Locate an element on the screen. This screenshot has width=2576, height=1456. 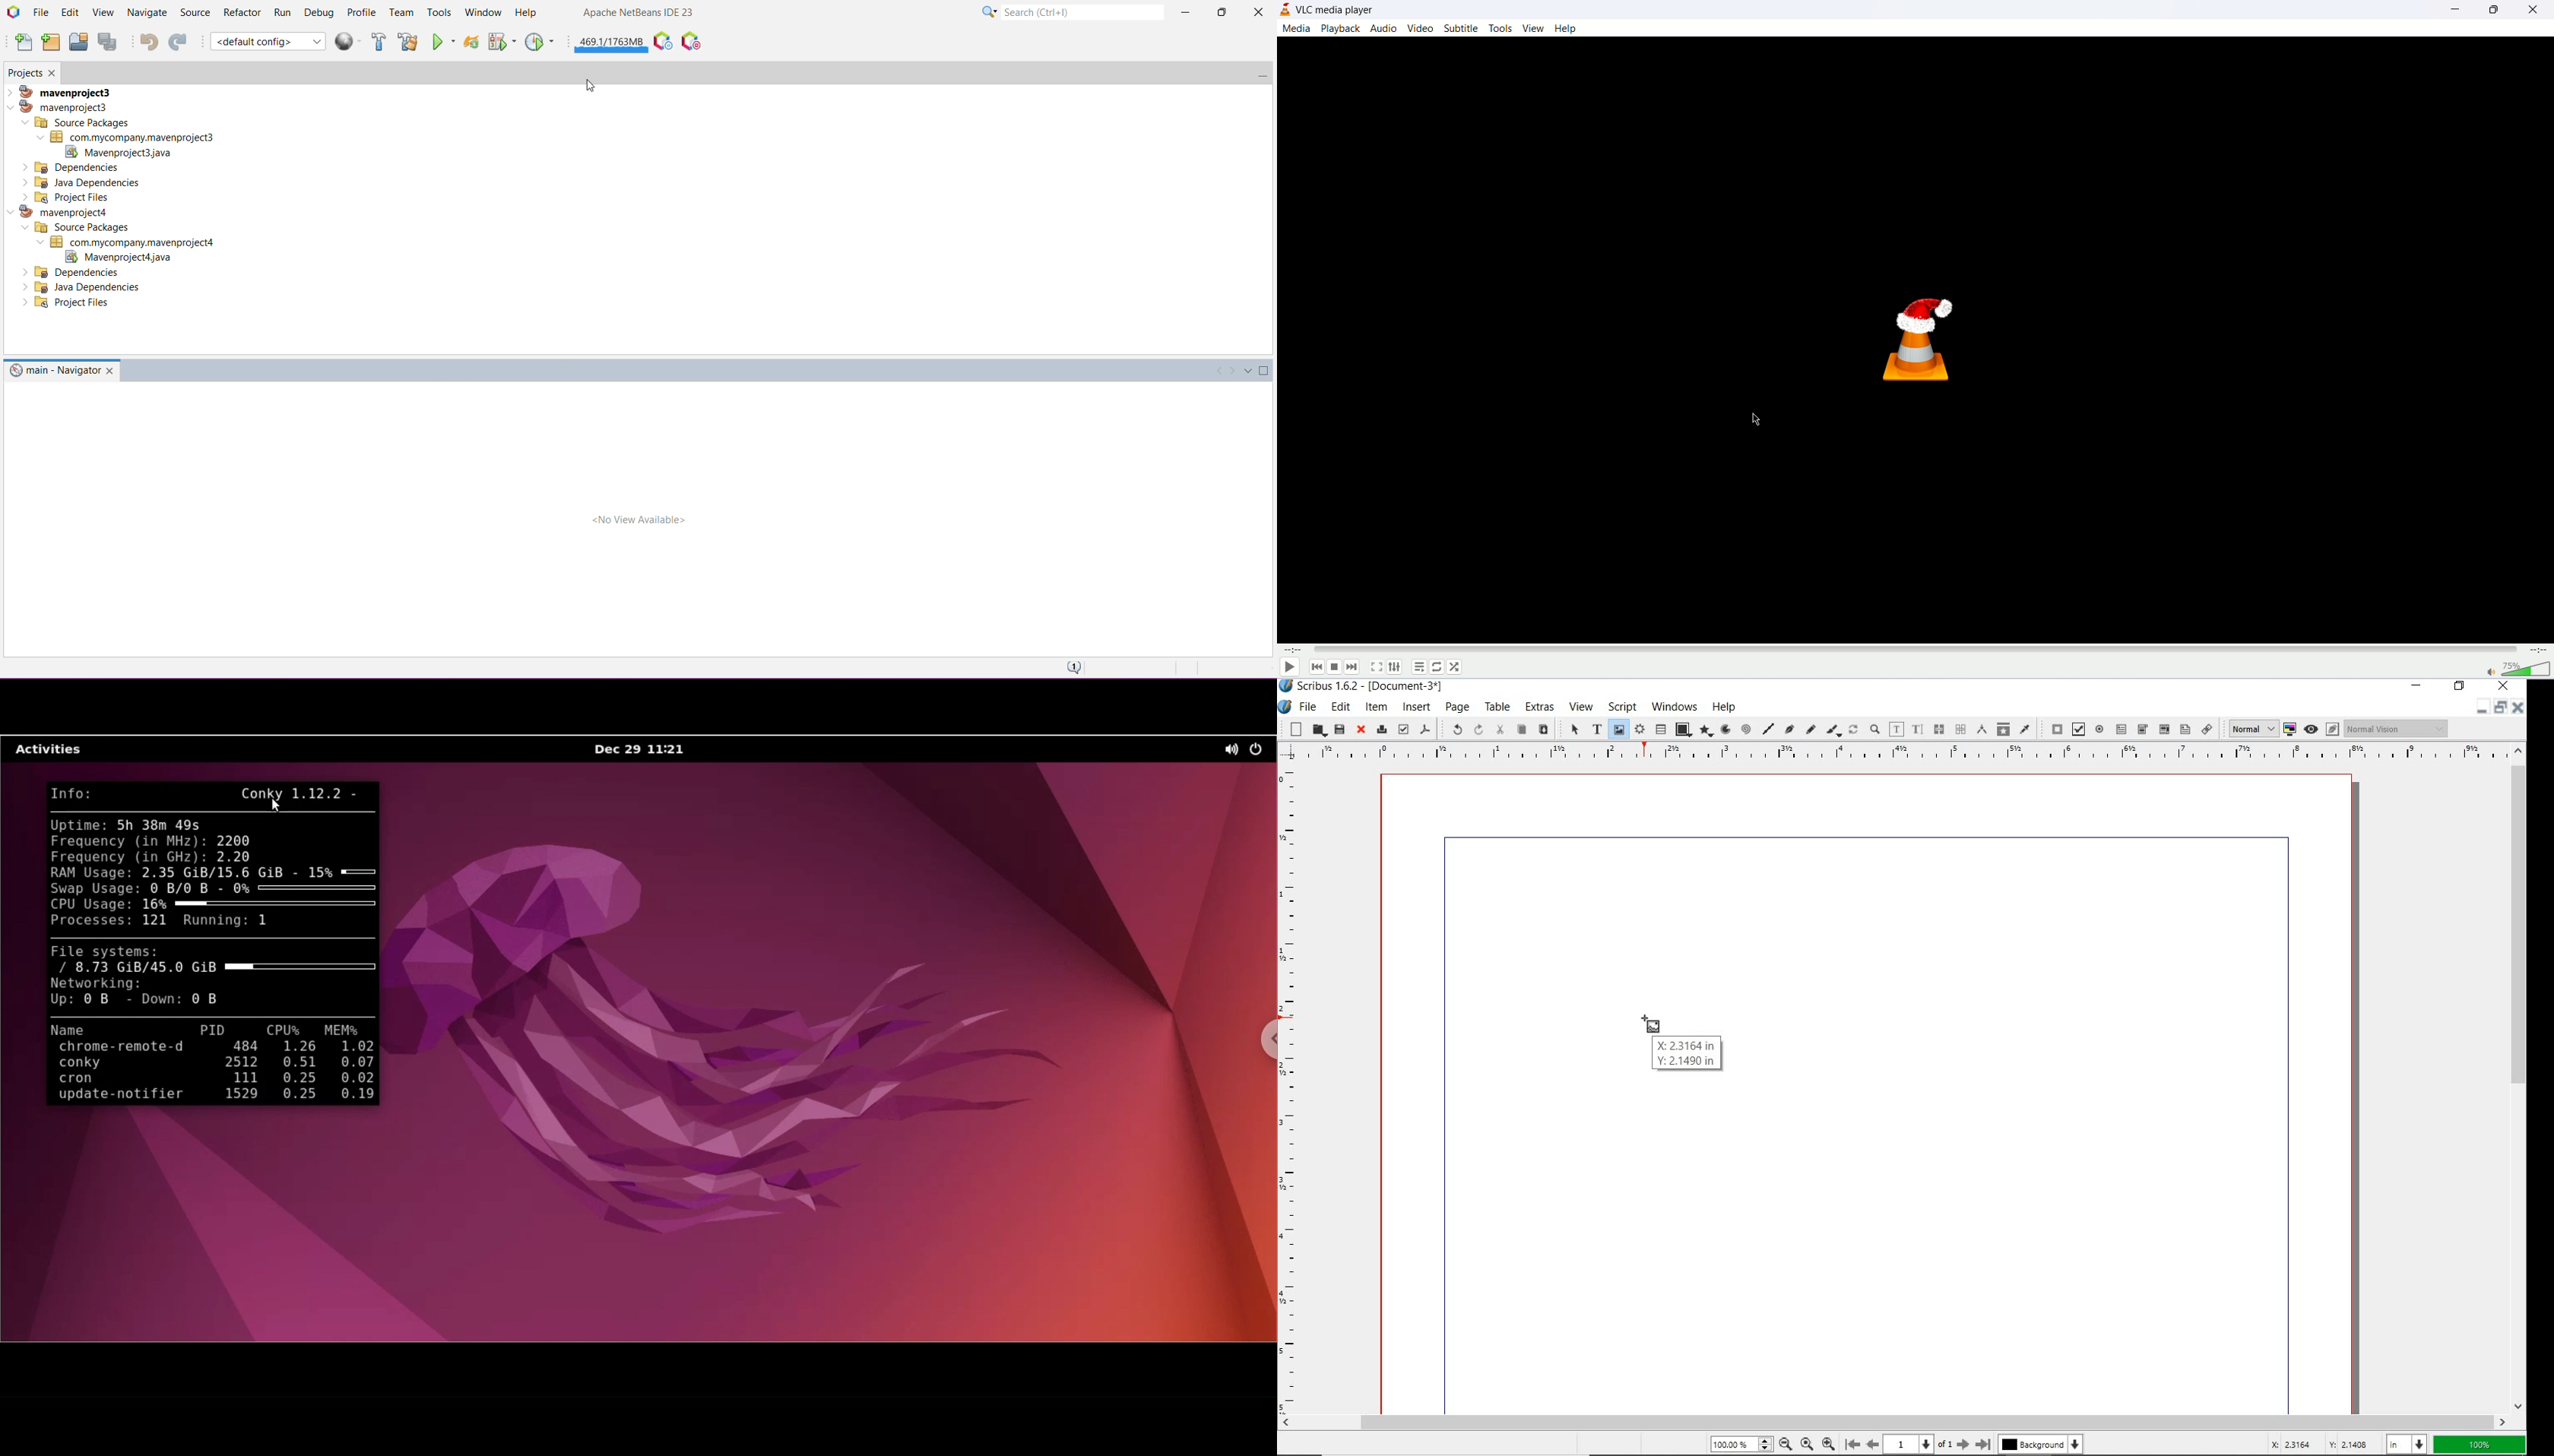
close is located at coordinates (2533, 9).